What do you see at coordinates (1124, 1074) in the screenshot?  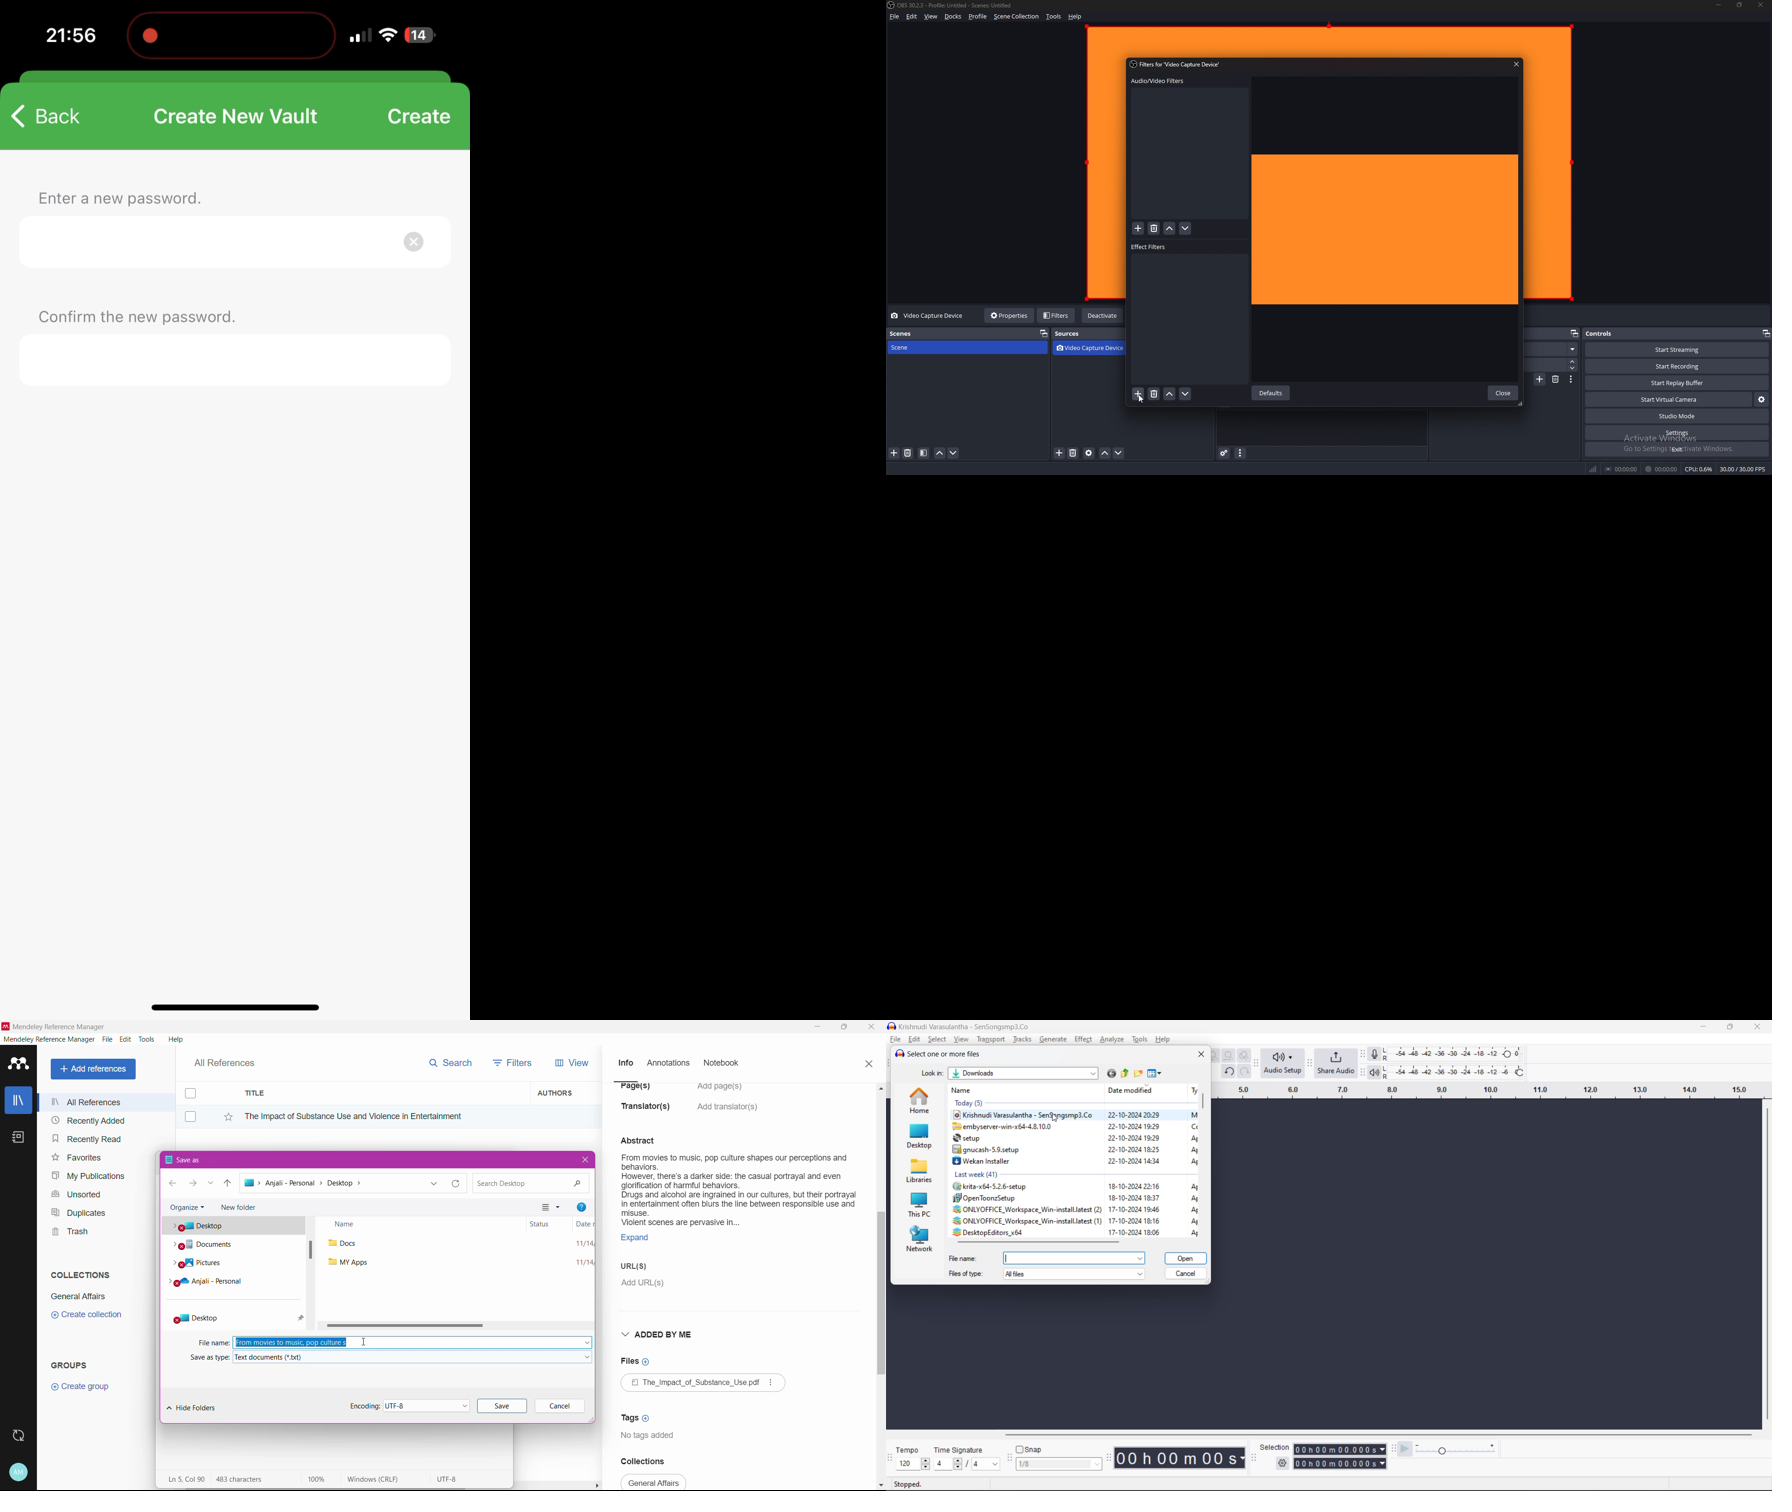 I see `up one level` at bounding box center [1124, 1074].